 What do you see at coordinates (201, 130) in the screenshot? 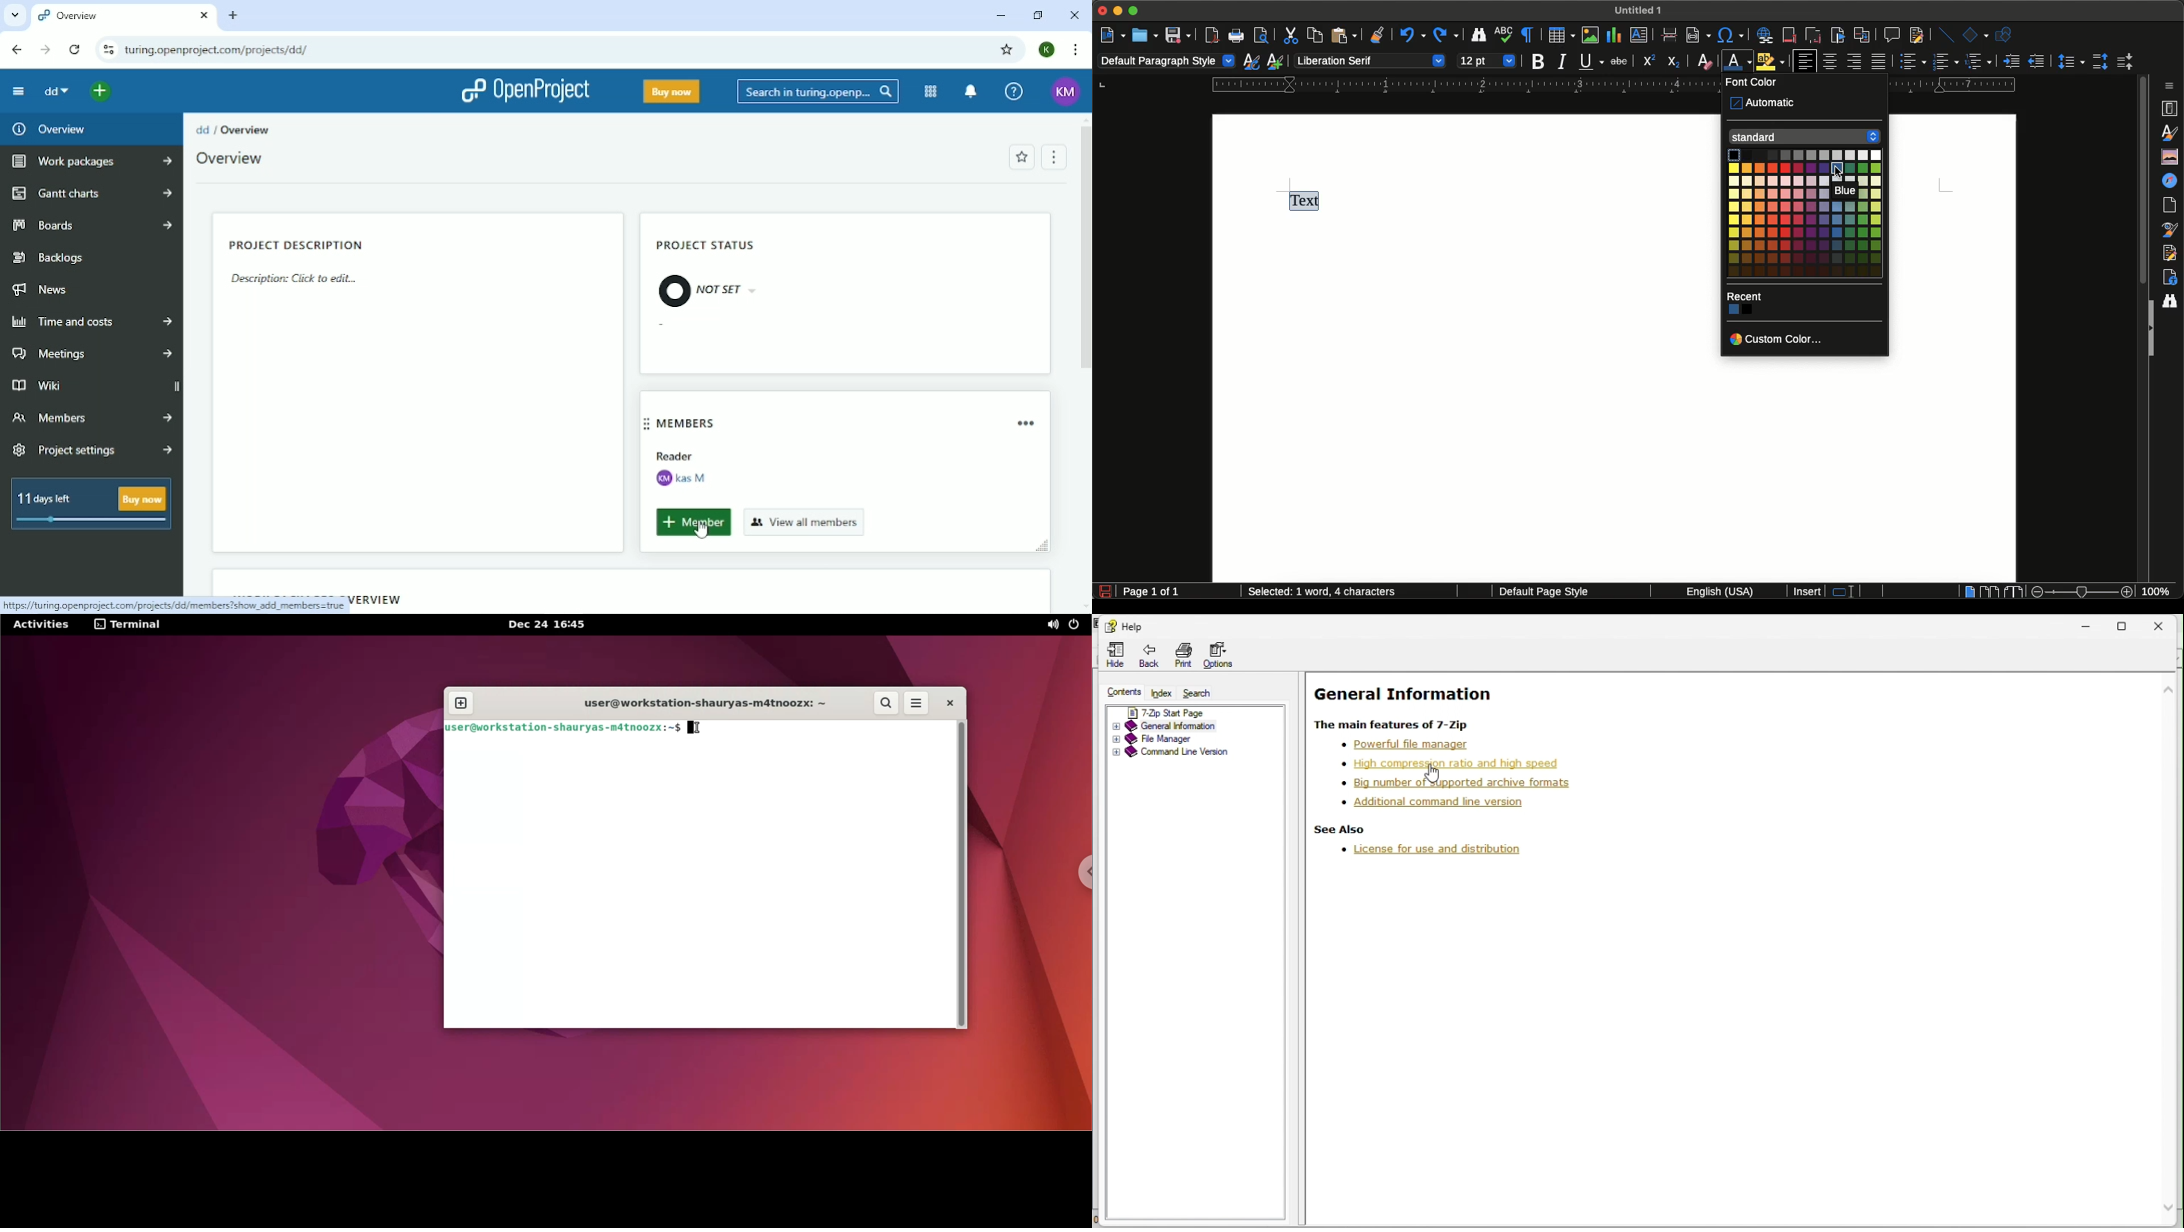
I see `dd` at bounding box center [201, 130].